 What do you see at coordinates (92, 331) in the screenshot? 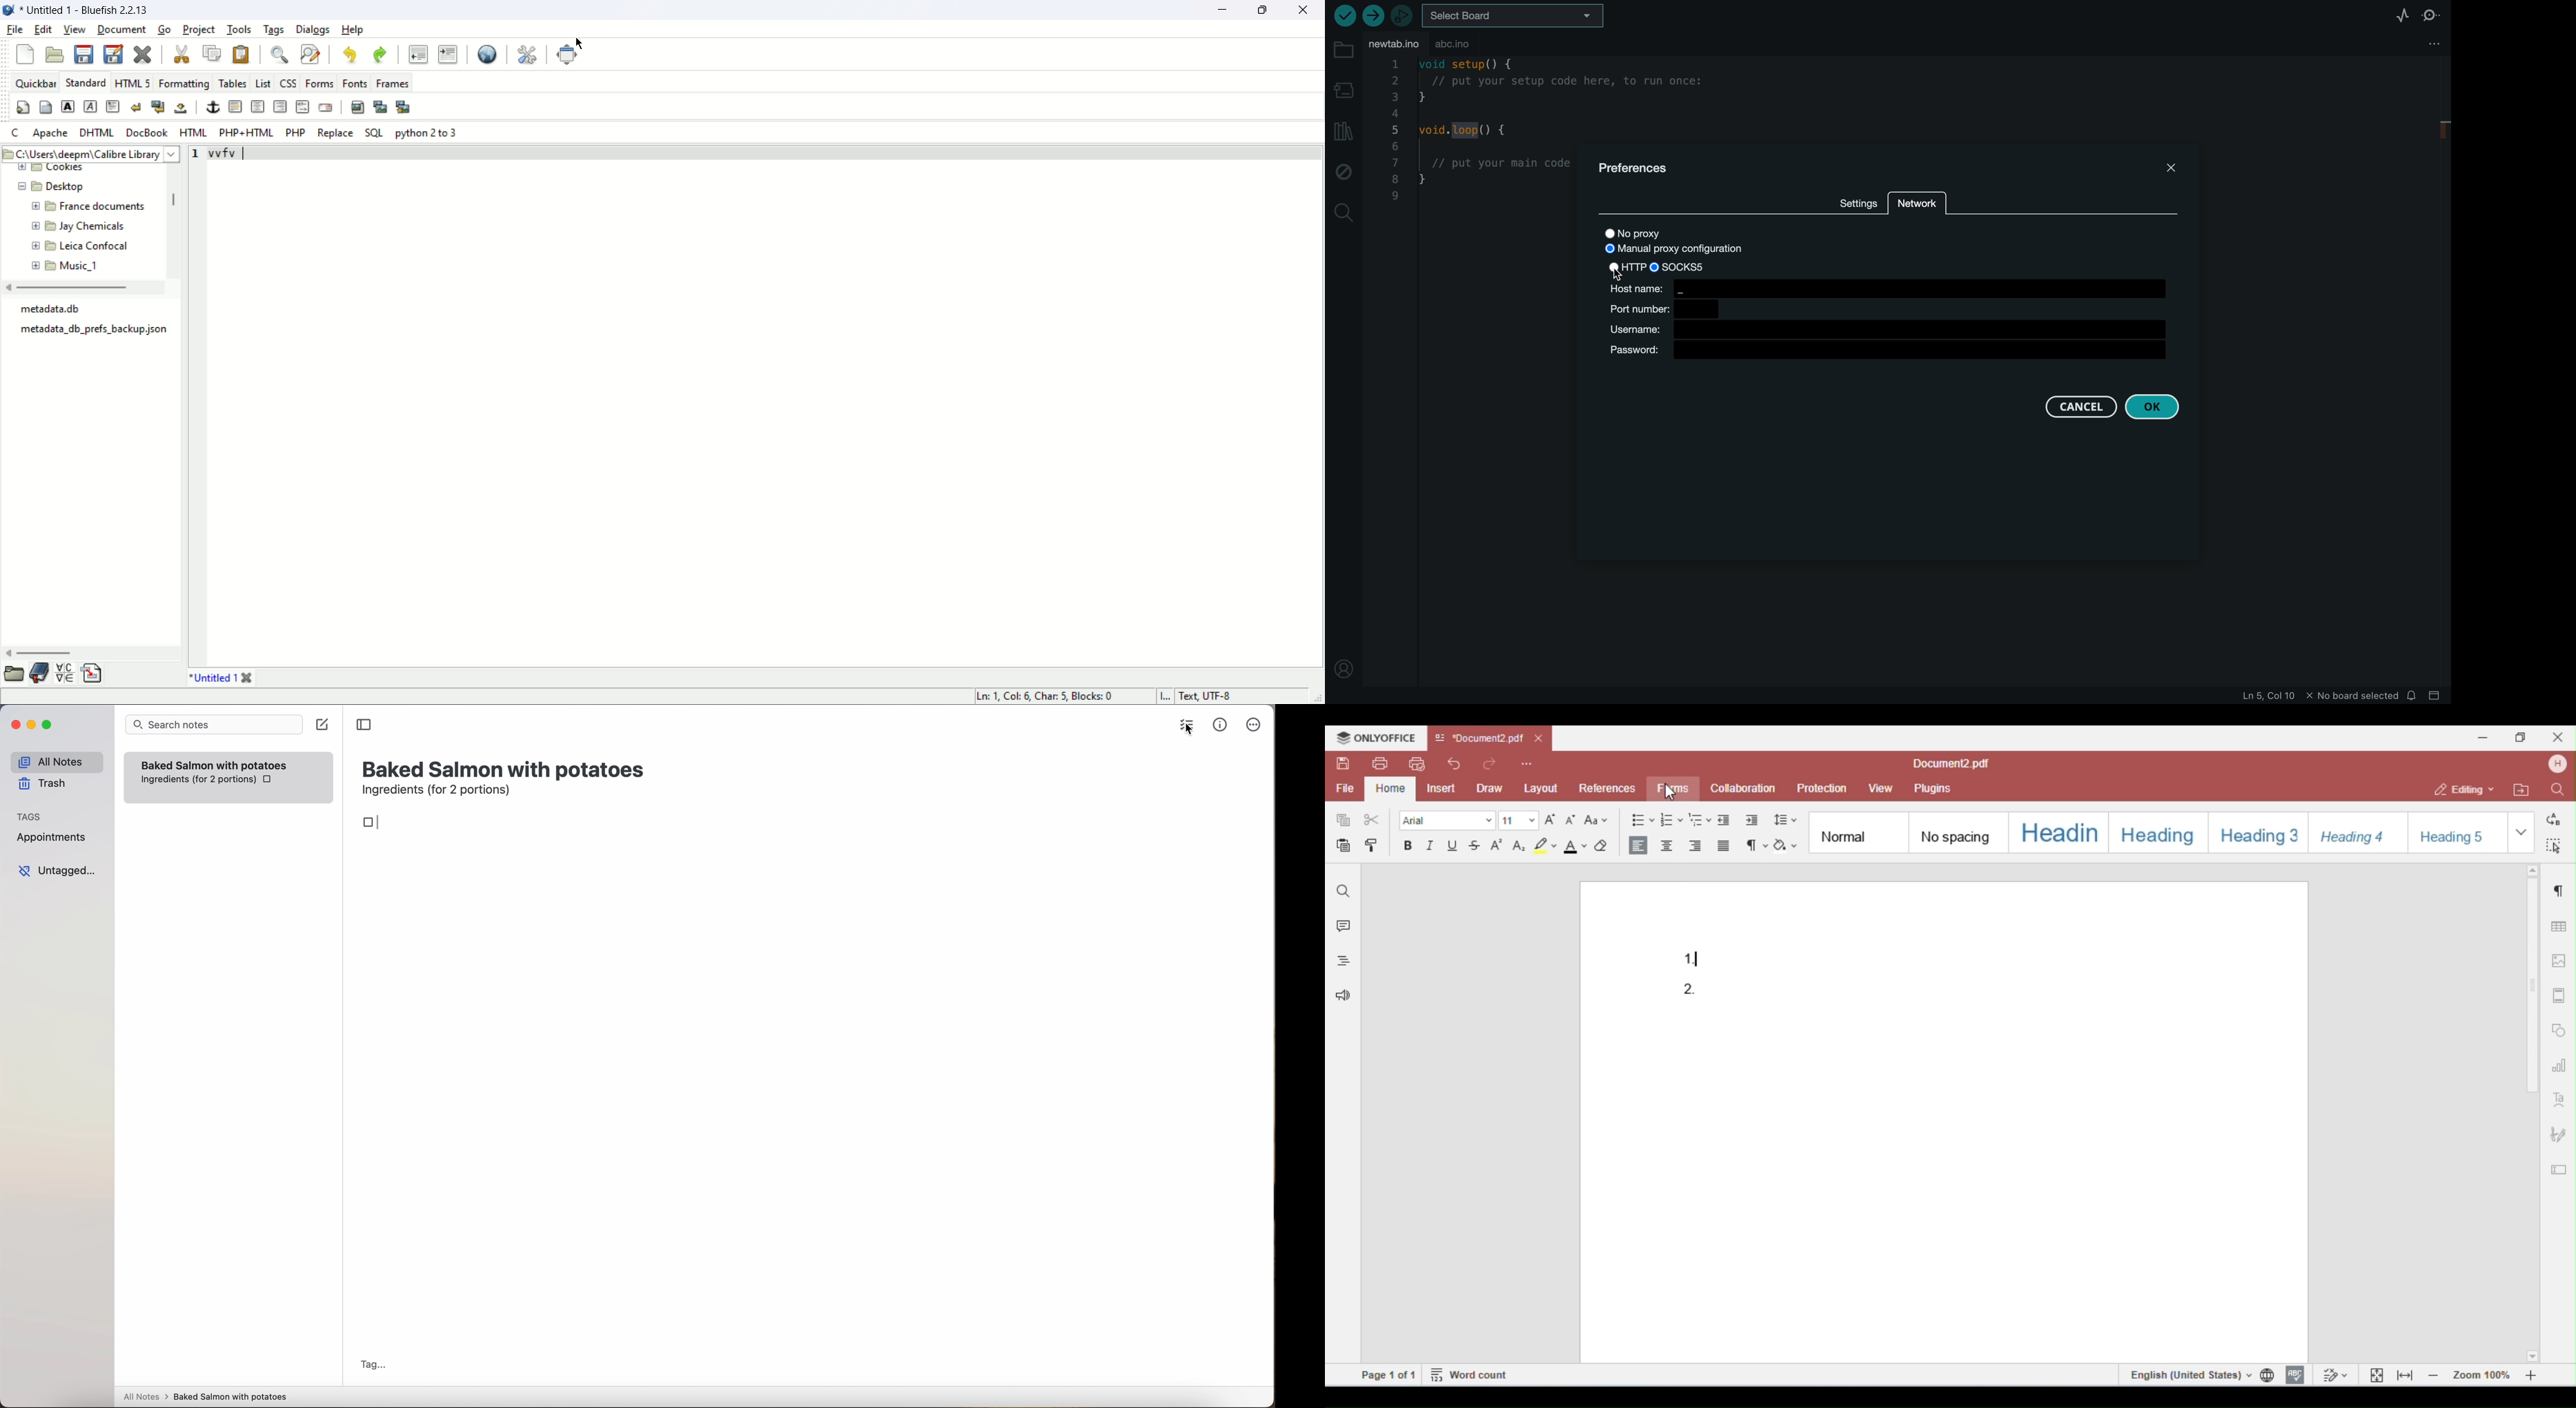
I see `‘metadata_db_prefs_backup json` at bounding box center [92, 331].